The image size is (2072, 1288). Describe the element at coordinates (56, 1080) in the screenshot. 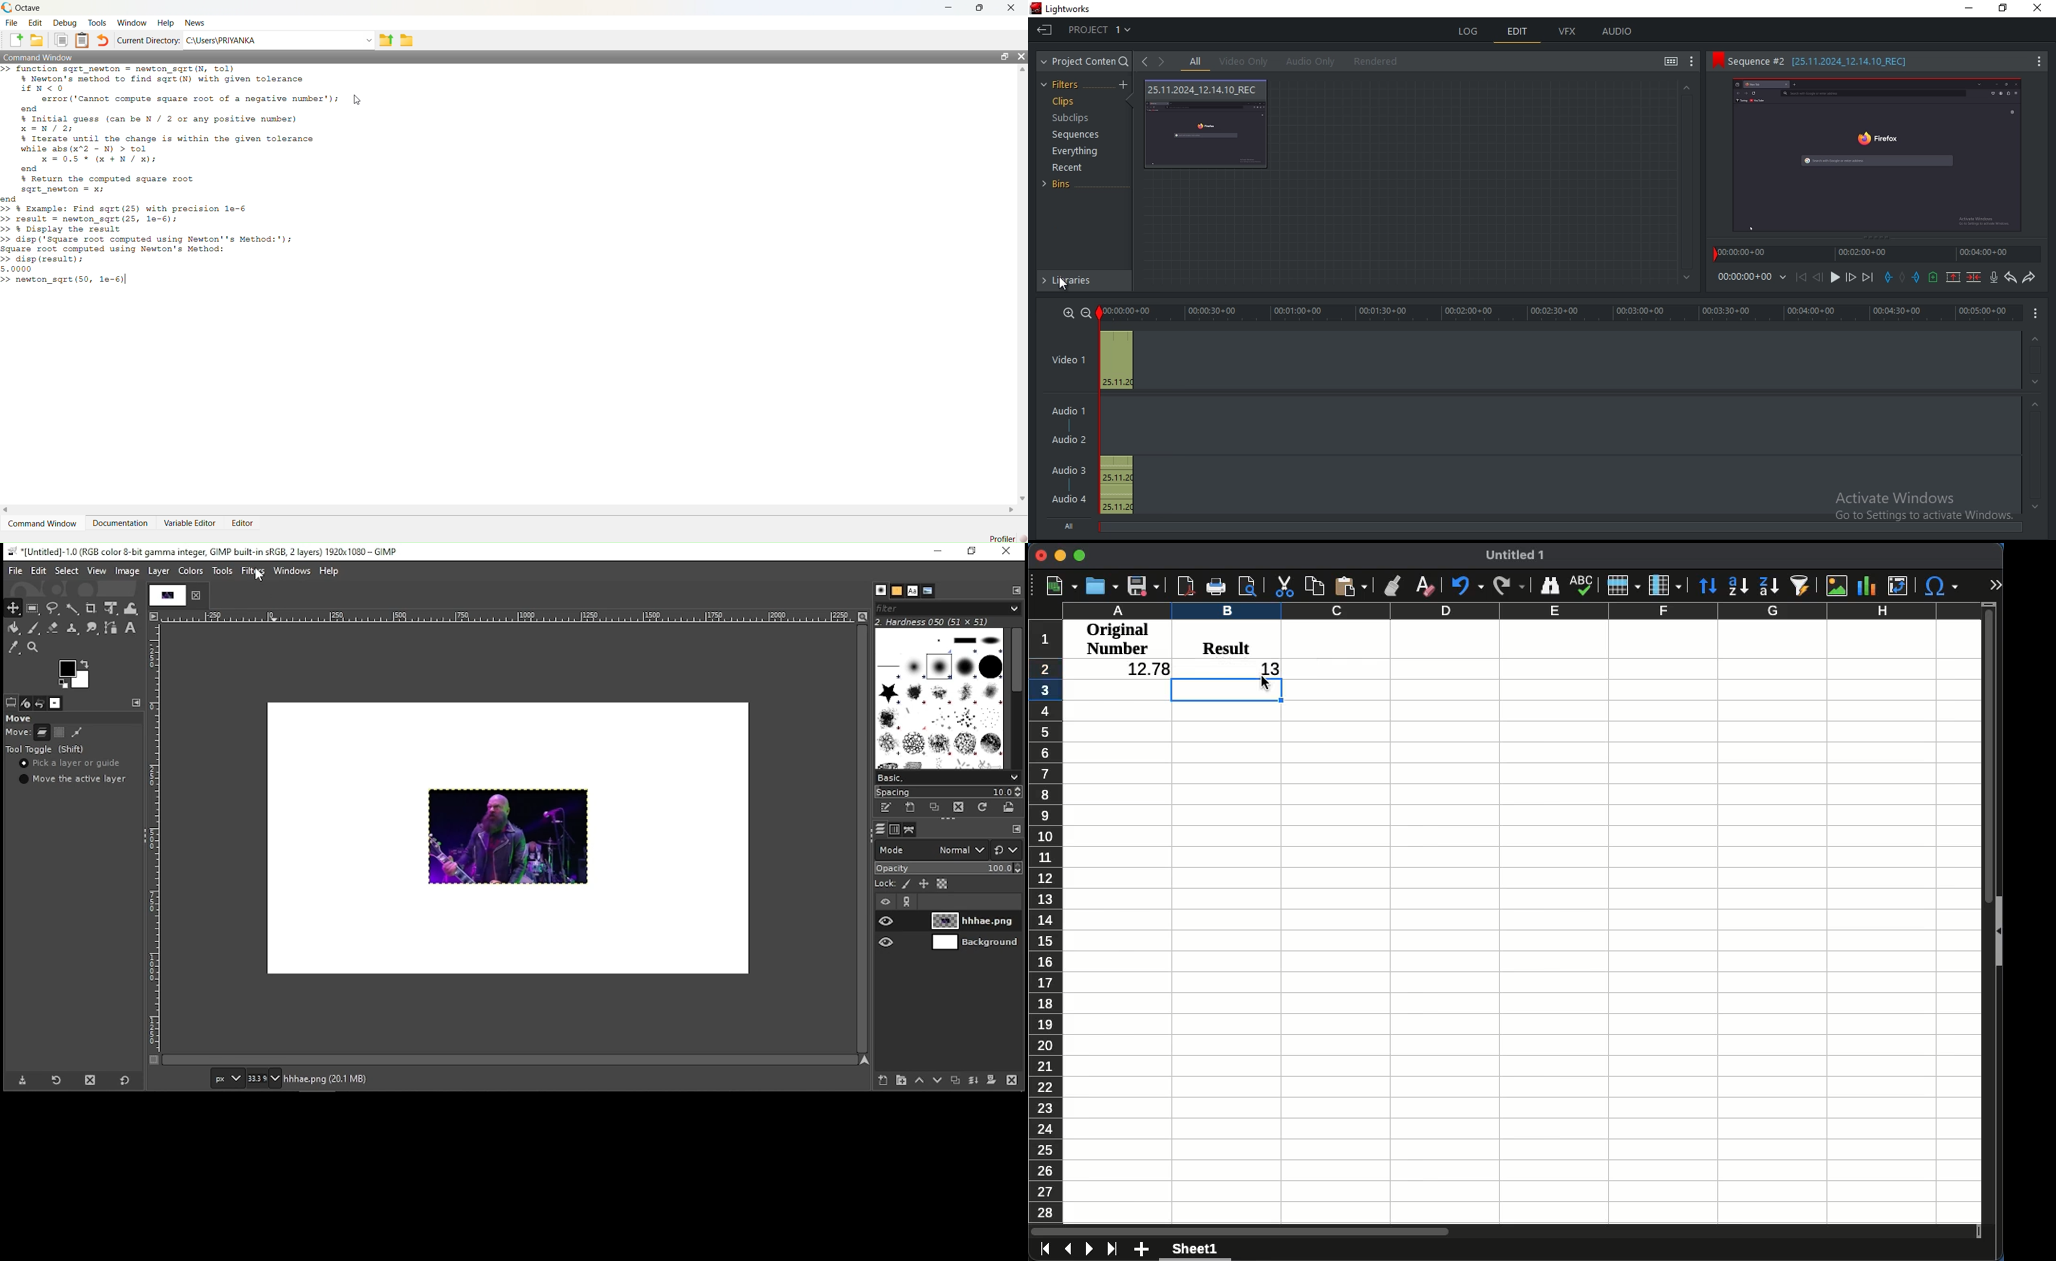

I see `restore tool preset` at that location.